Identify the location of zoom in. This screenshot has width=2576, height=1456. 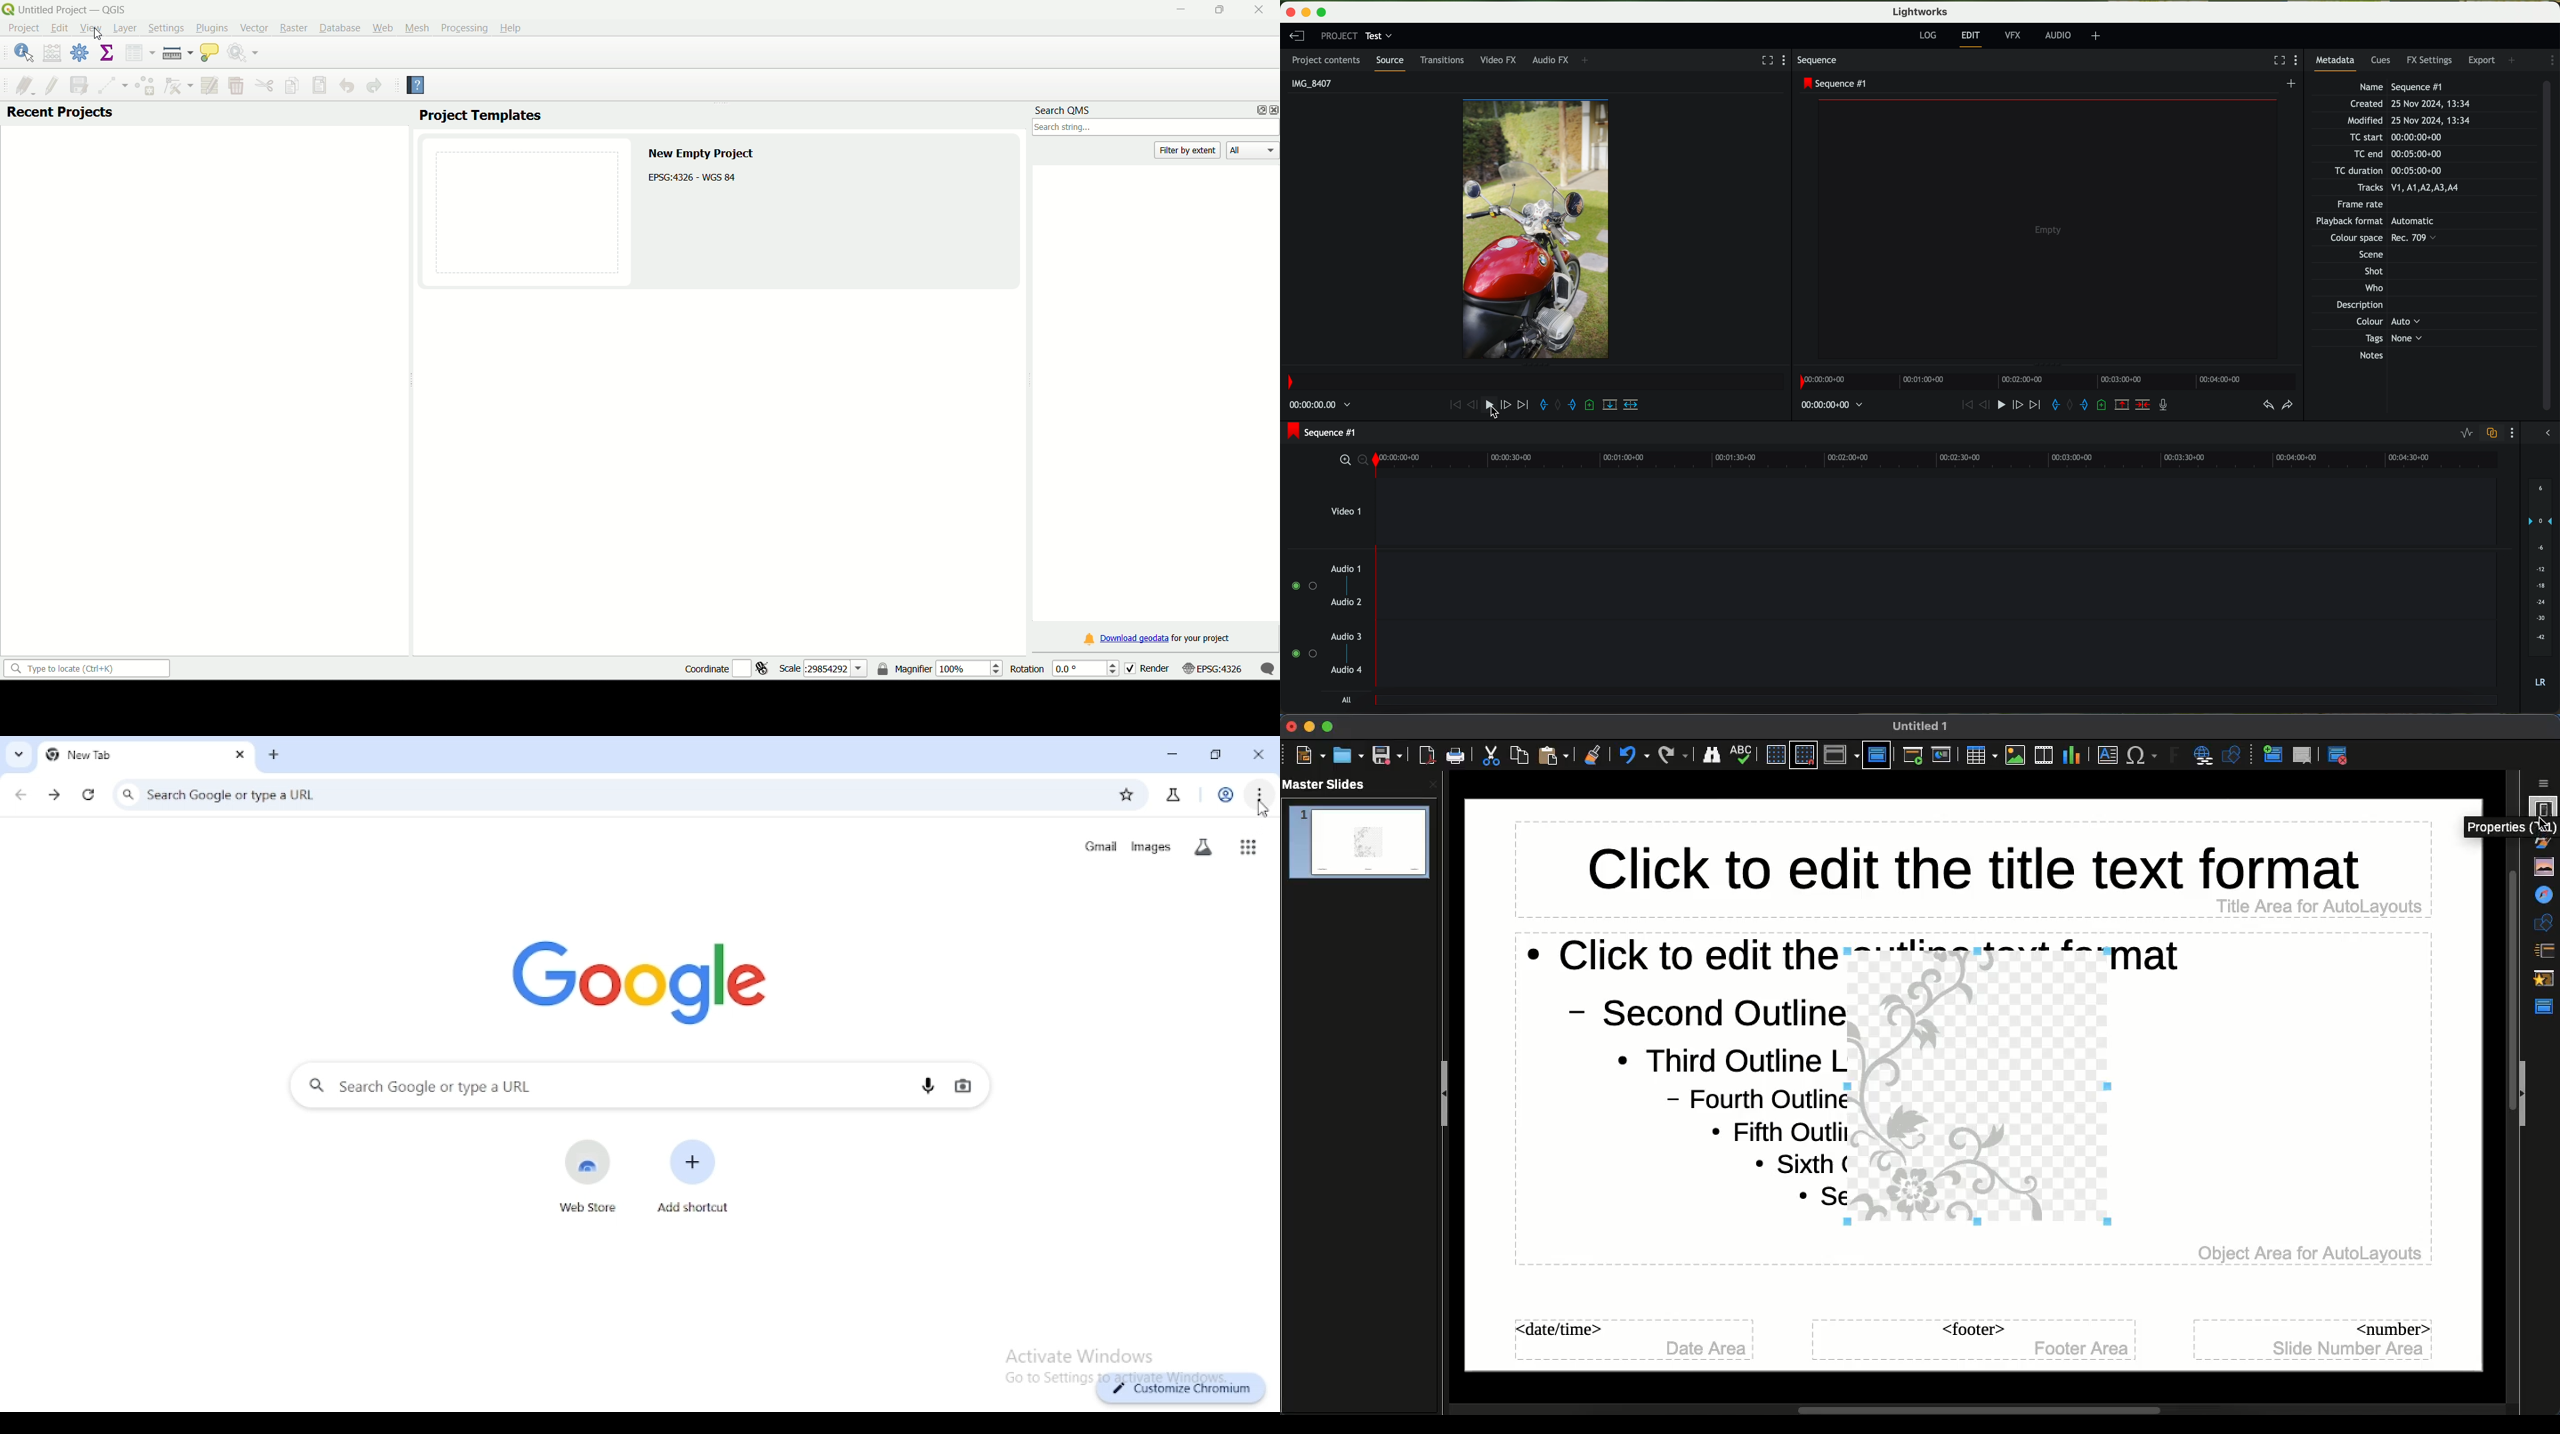
(1341, 461).